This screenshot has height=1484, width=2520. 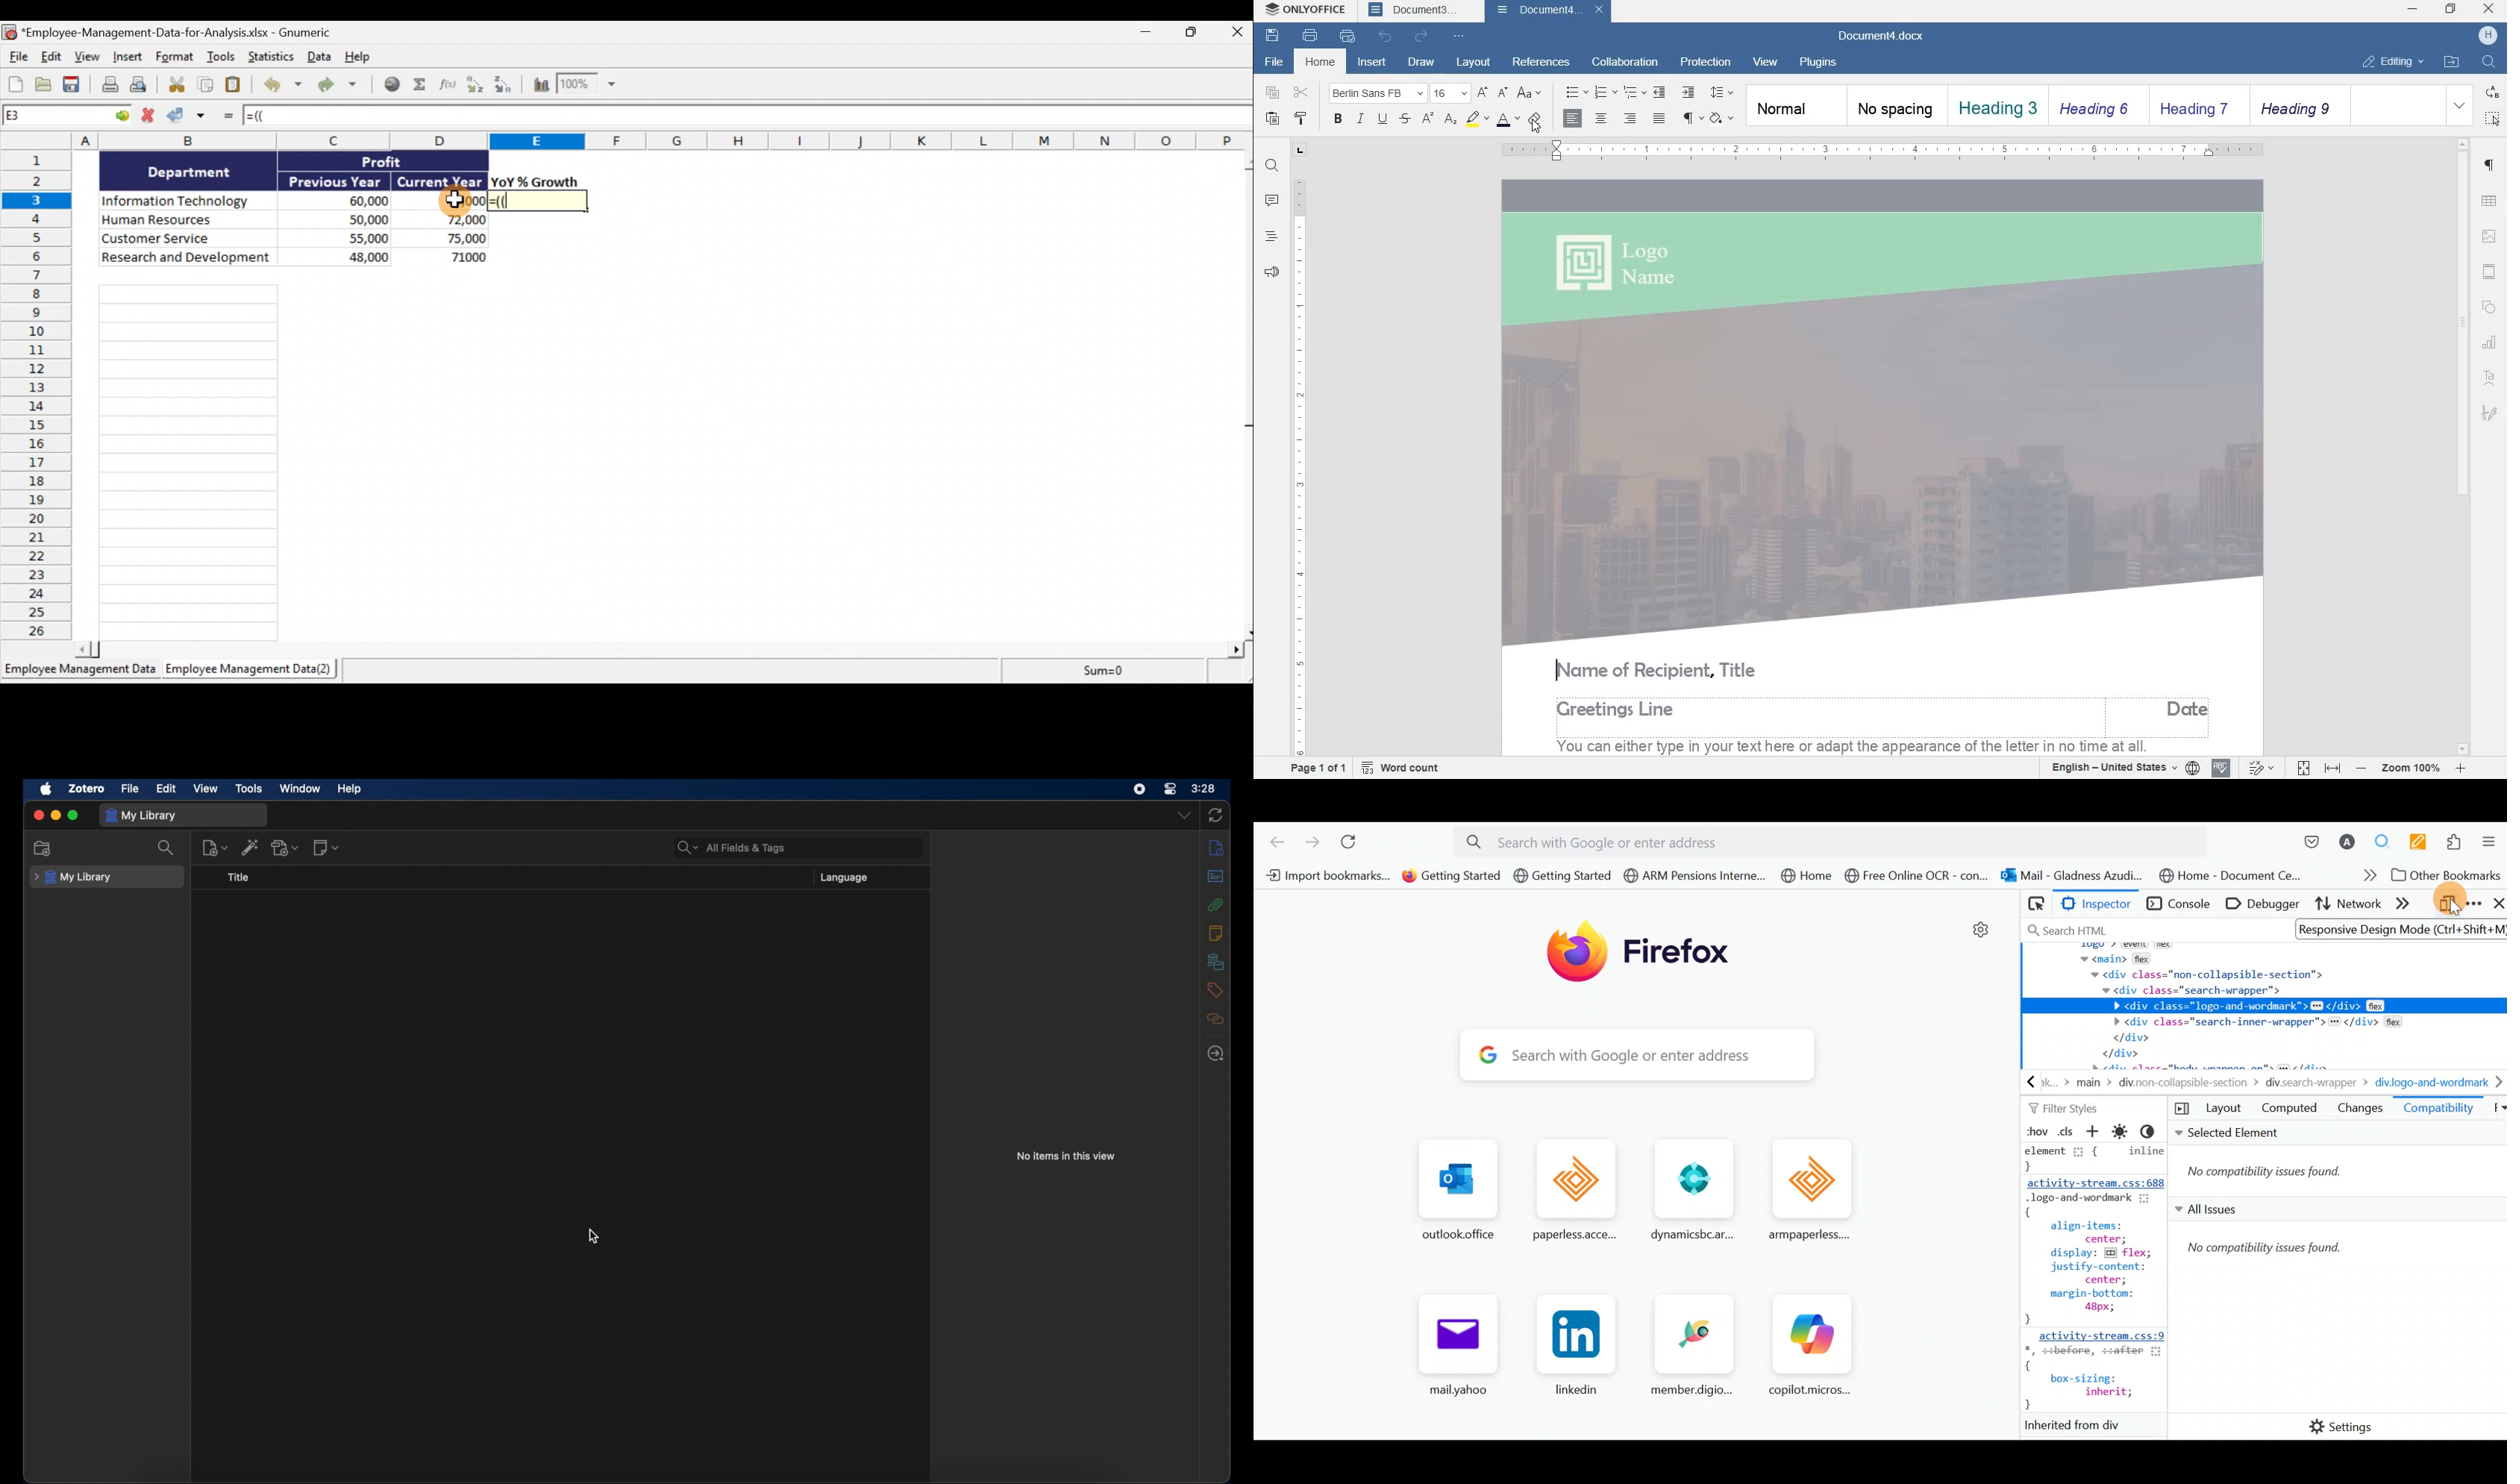 What do you see at coordinates (2095, 905) in the screenshot?
I see `Inspector` at bounding box center [2095, 905].